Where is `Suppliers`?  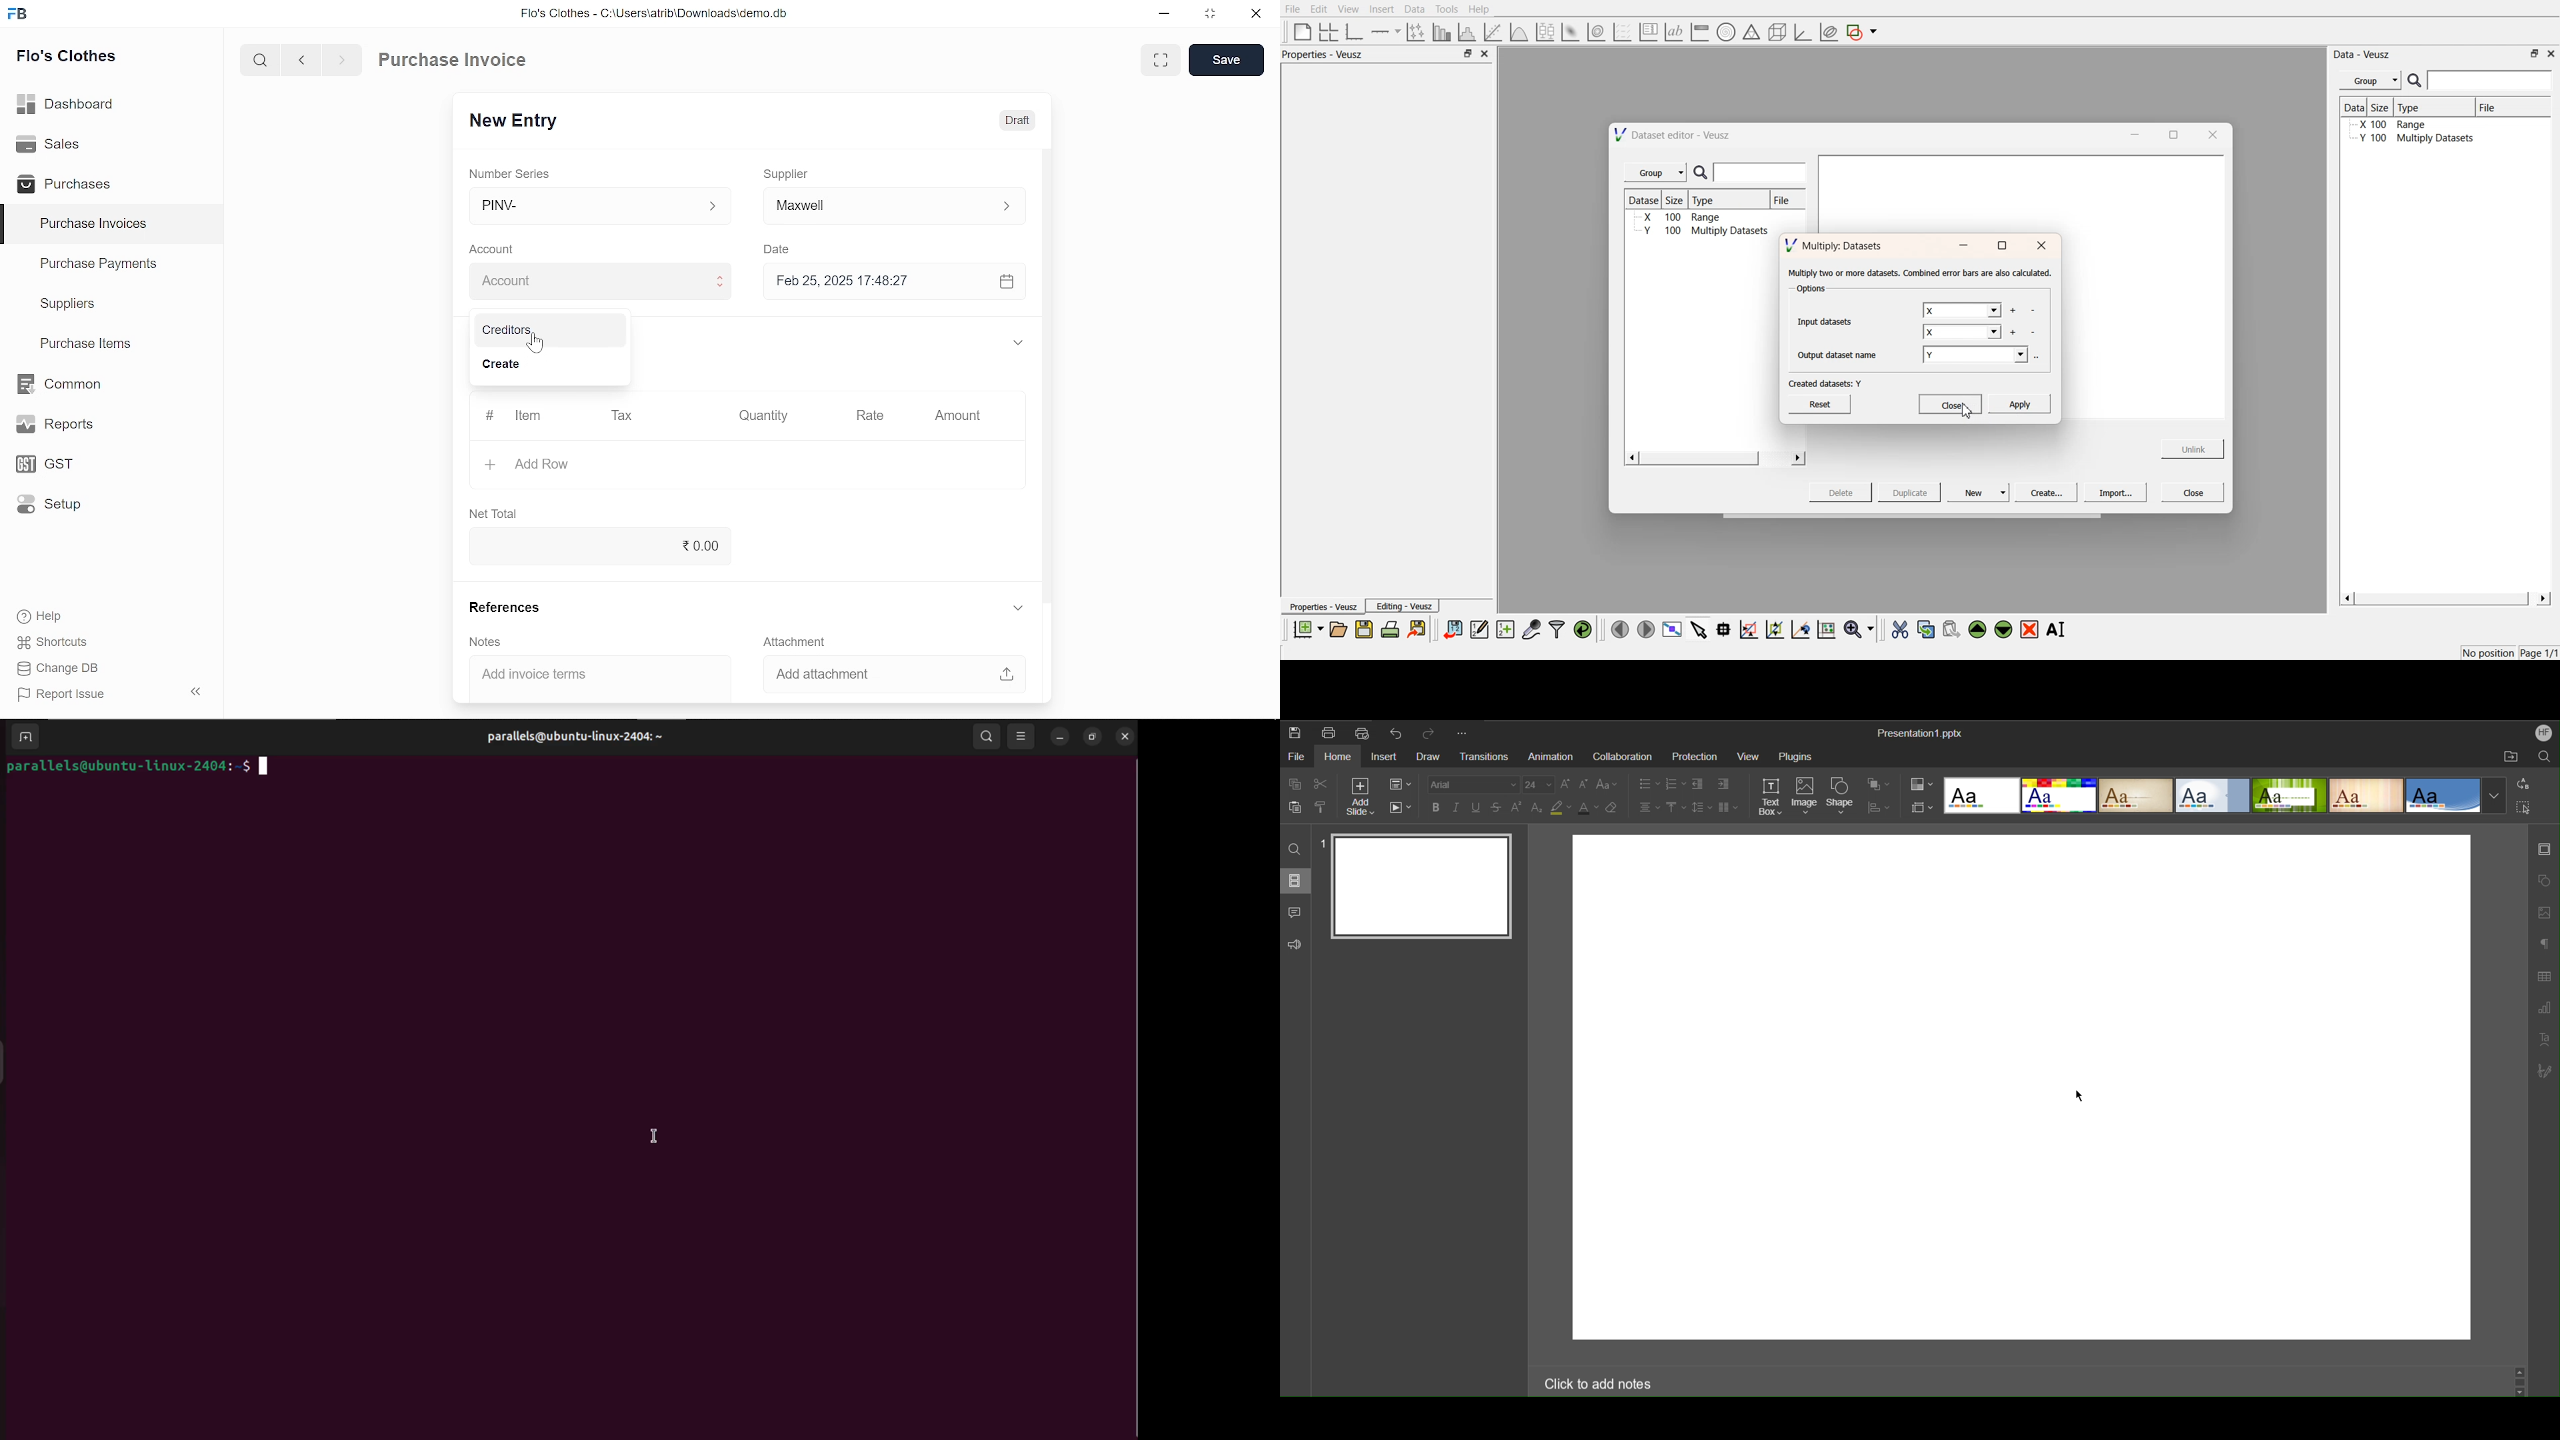
Suppliers is located at coordinates (68, 304).